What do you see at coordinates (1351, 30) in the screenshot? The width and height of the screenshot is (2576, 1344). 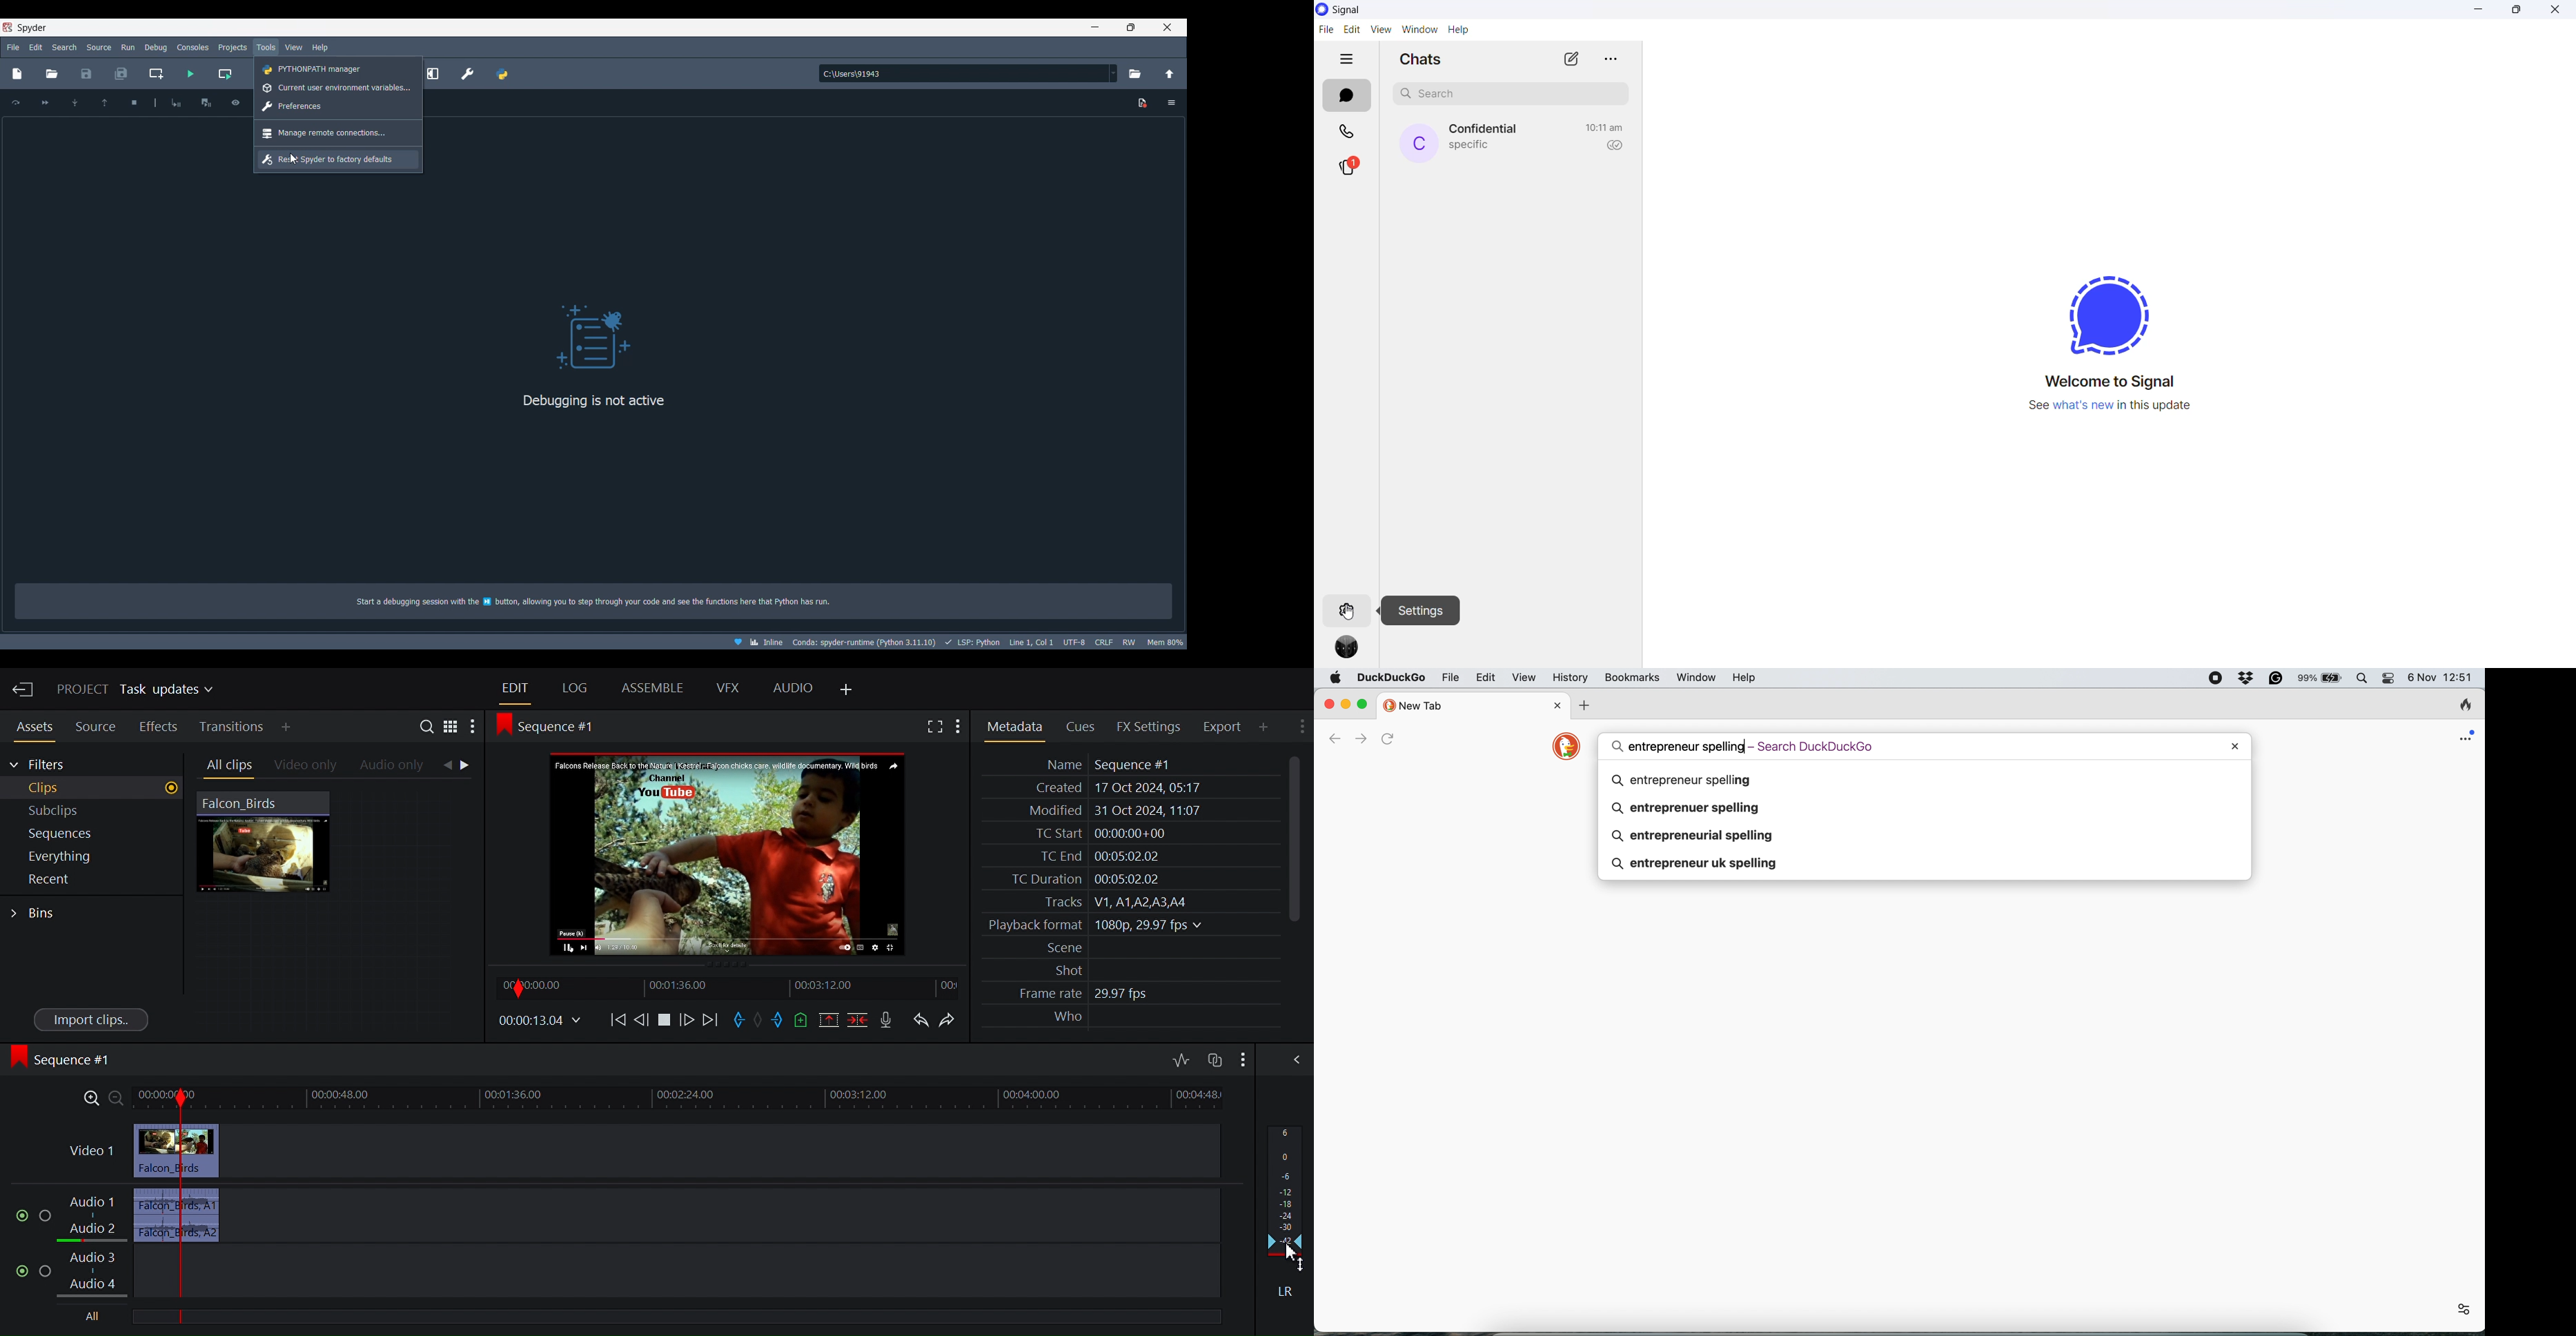 I see `edit` at bounding box center [1351, 30].